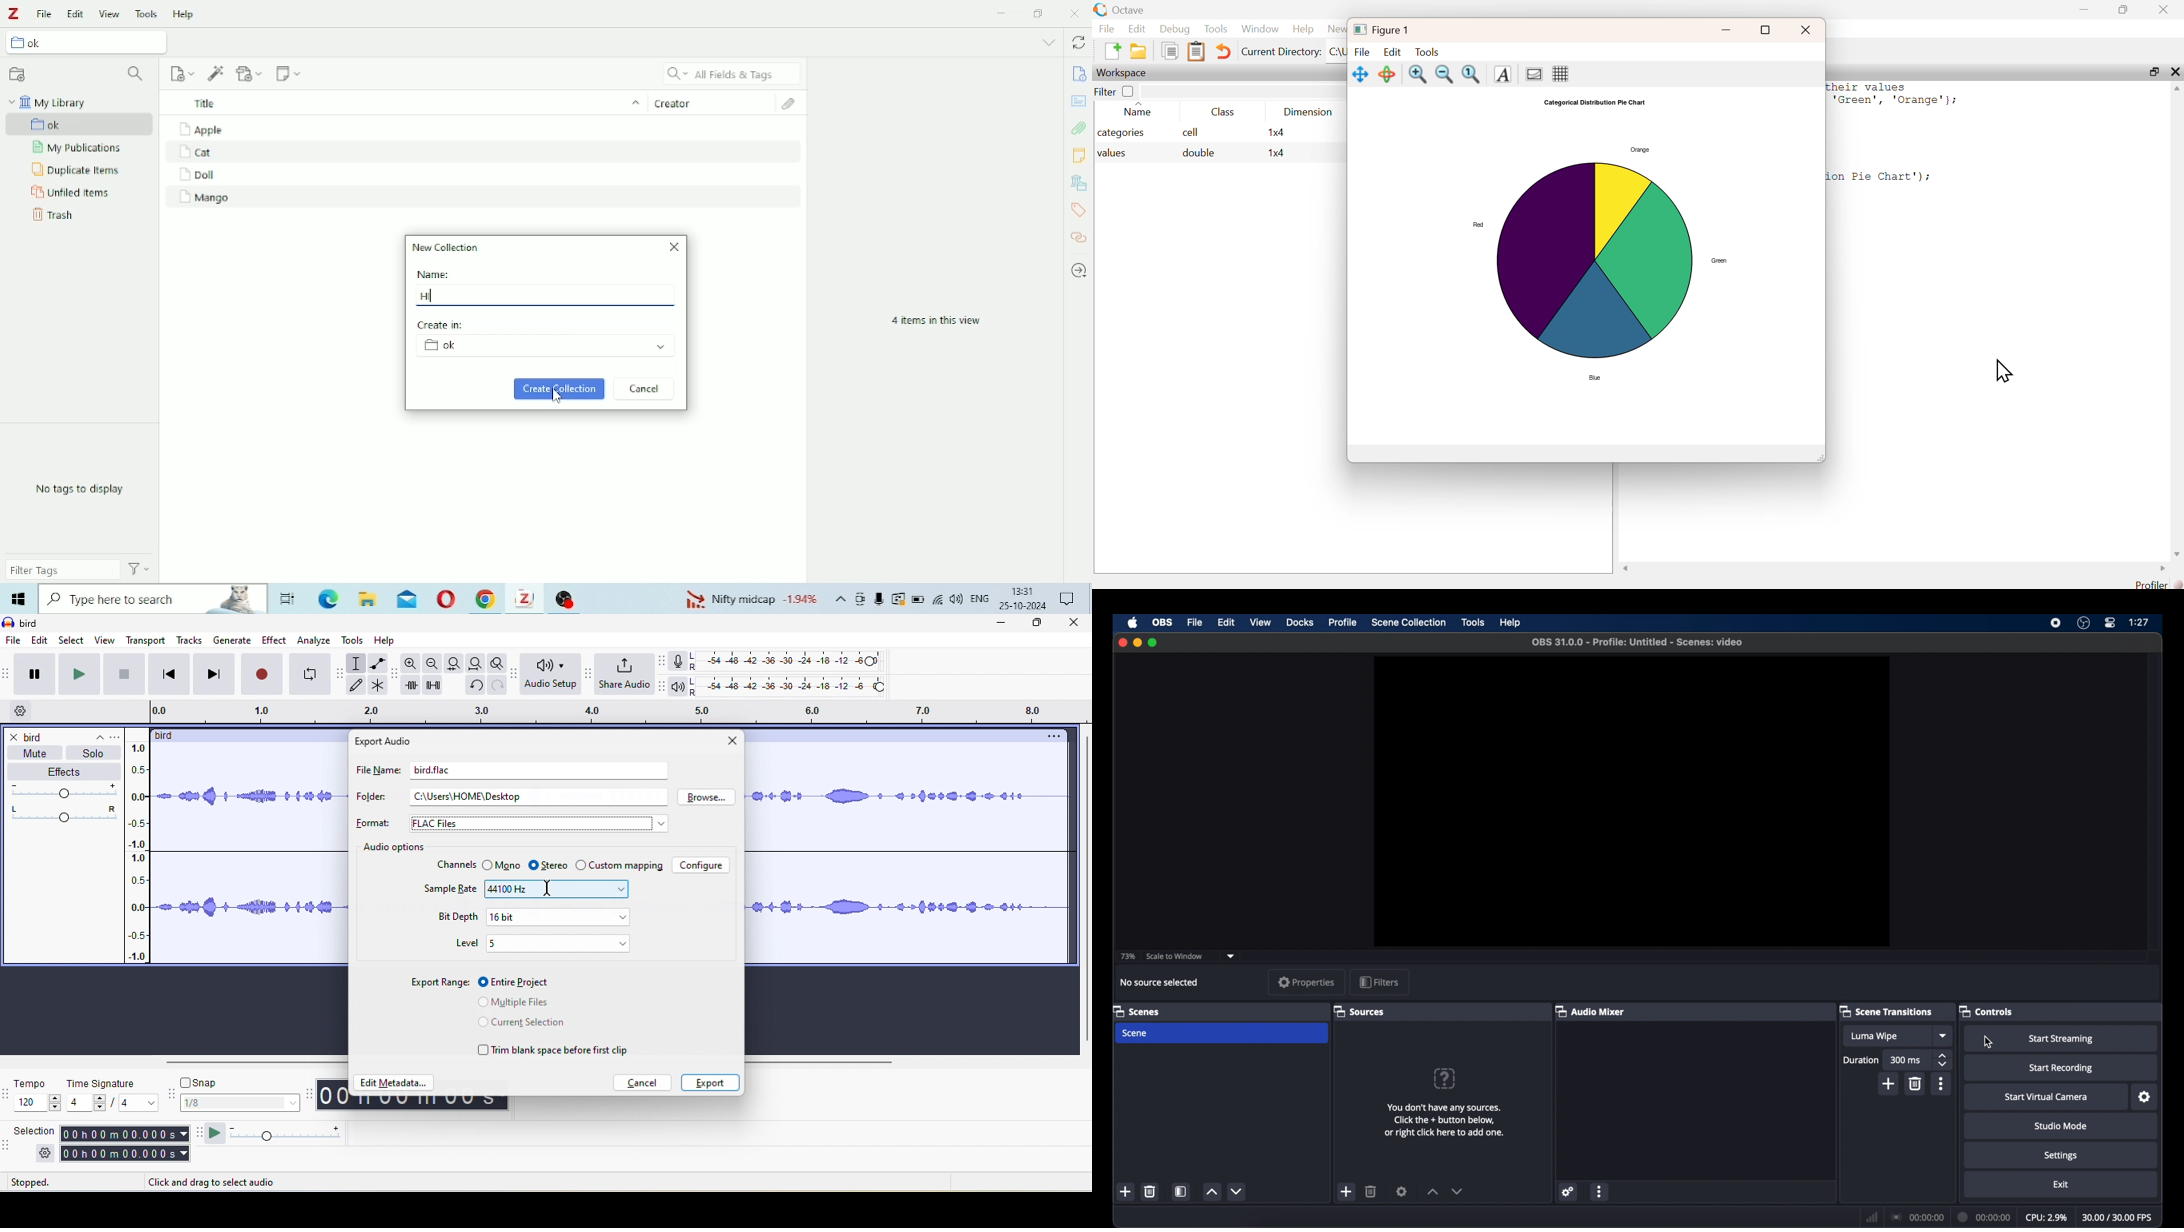 This screenshot has height=1232, width=2184. I want to click on Create in:, so click(443, 325).